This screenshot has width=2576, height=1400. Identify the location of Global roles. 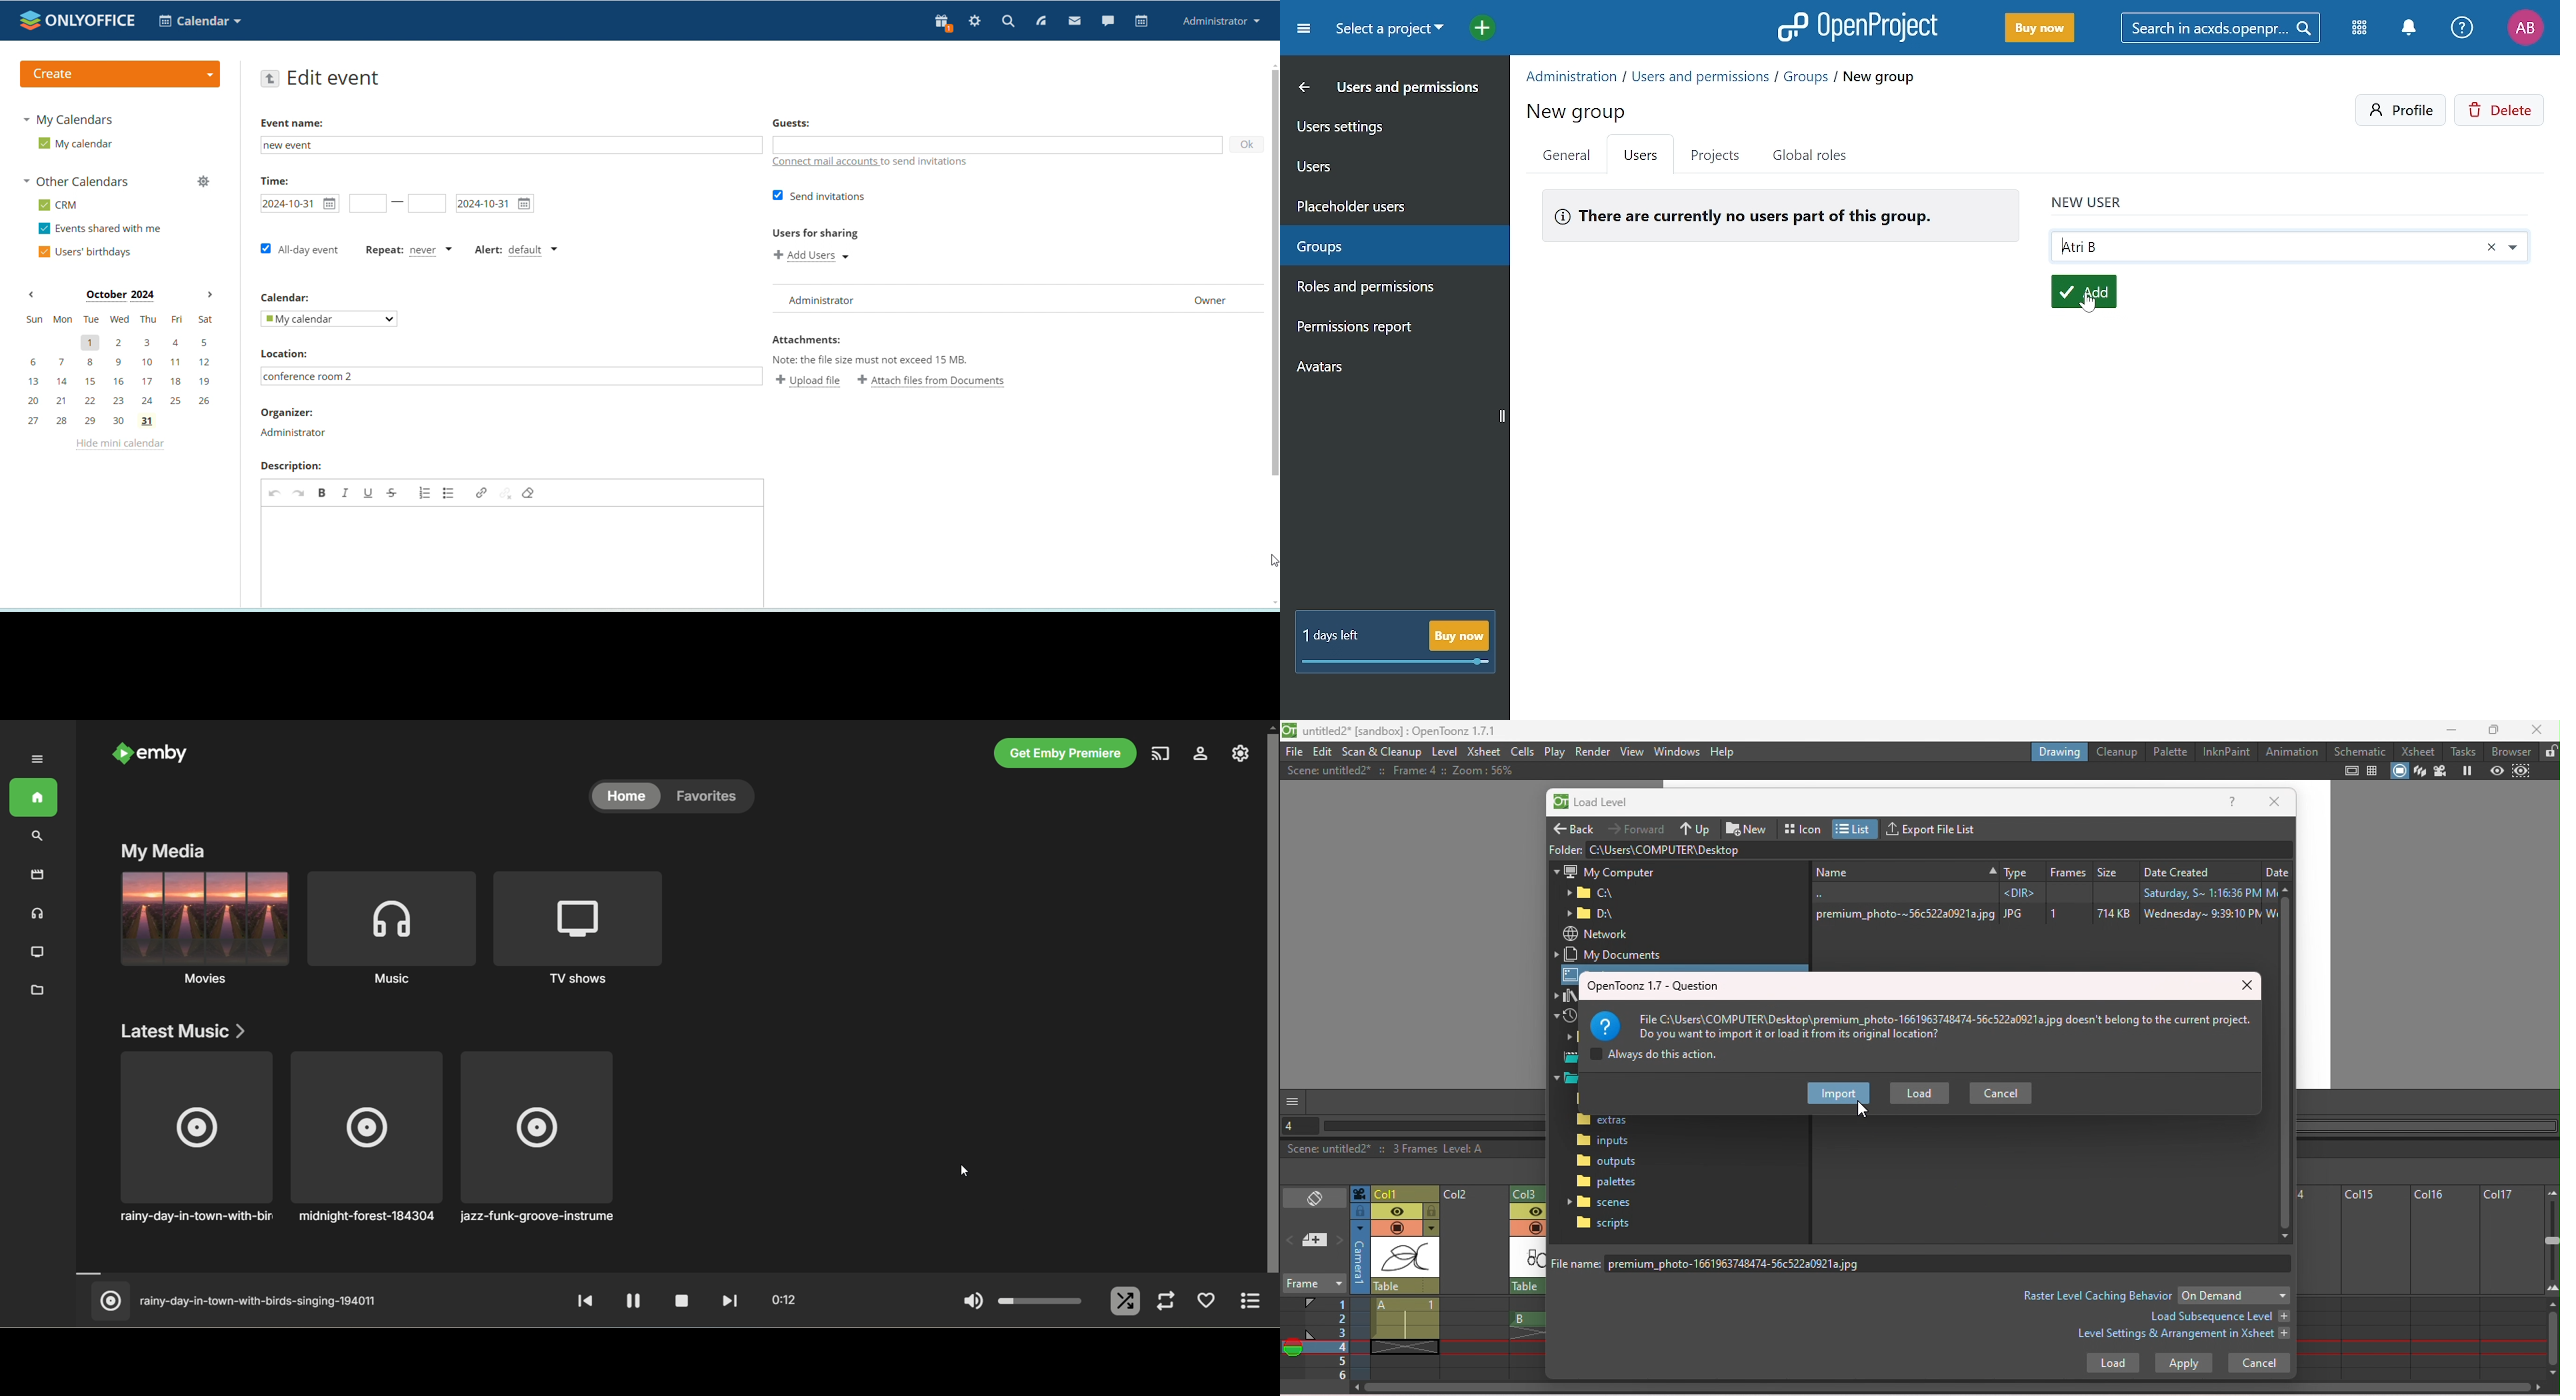
(1814, 155).